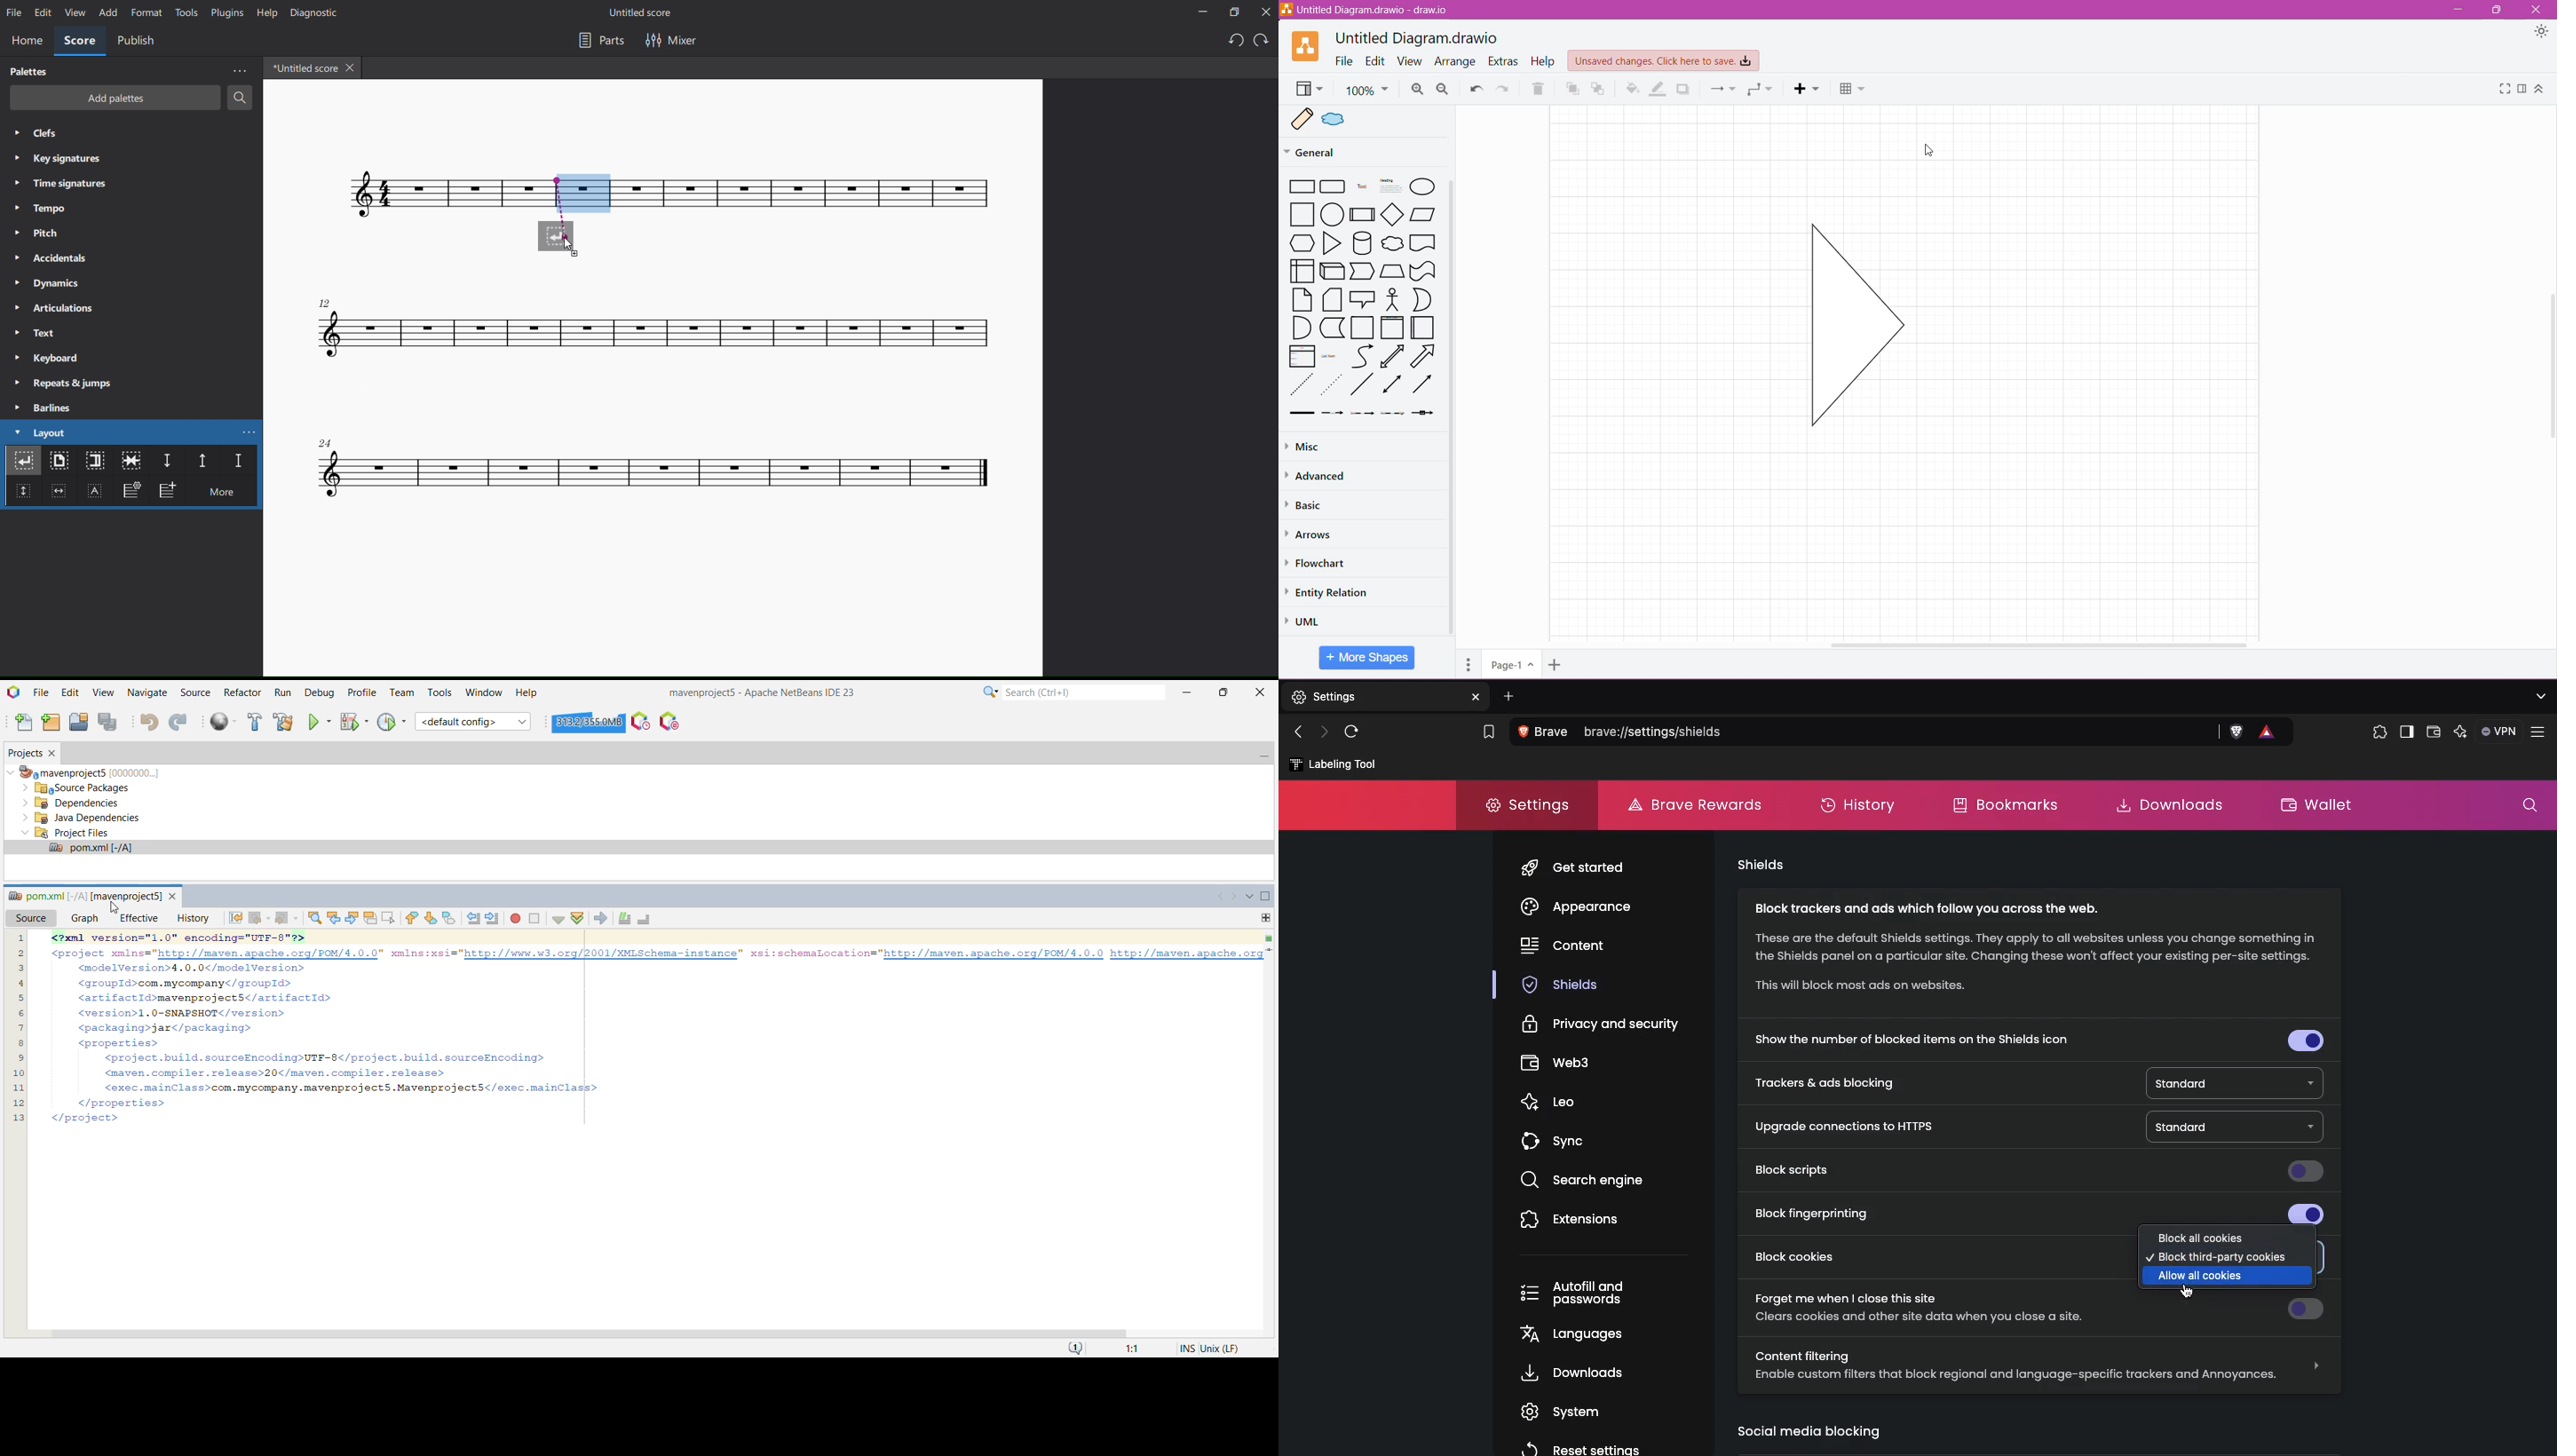 Image resolution: width=2576 pixels, height=1456 pixels. I want to click on Vertical Scroll Bar, so click(1453, 408).